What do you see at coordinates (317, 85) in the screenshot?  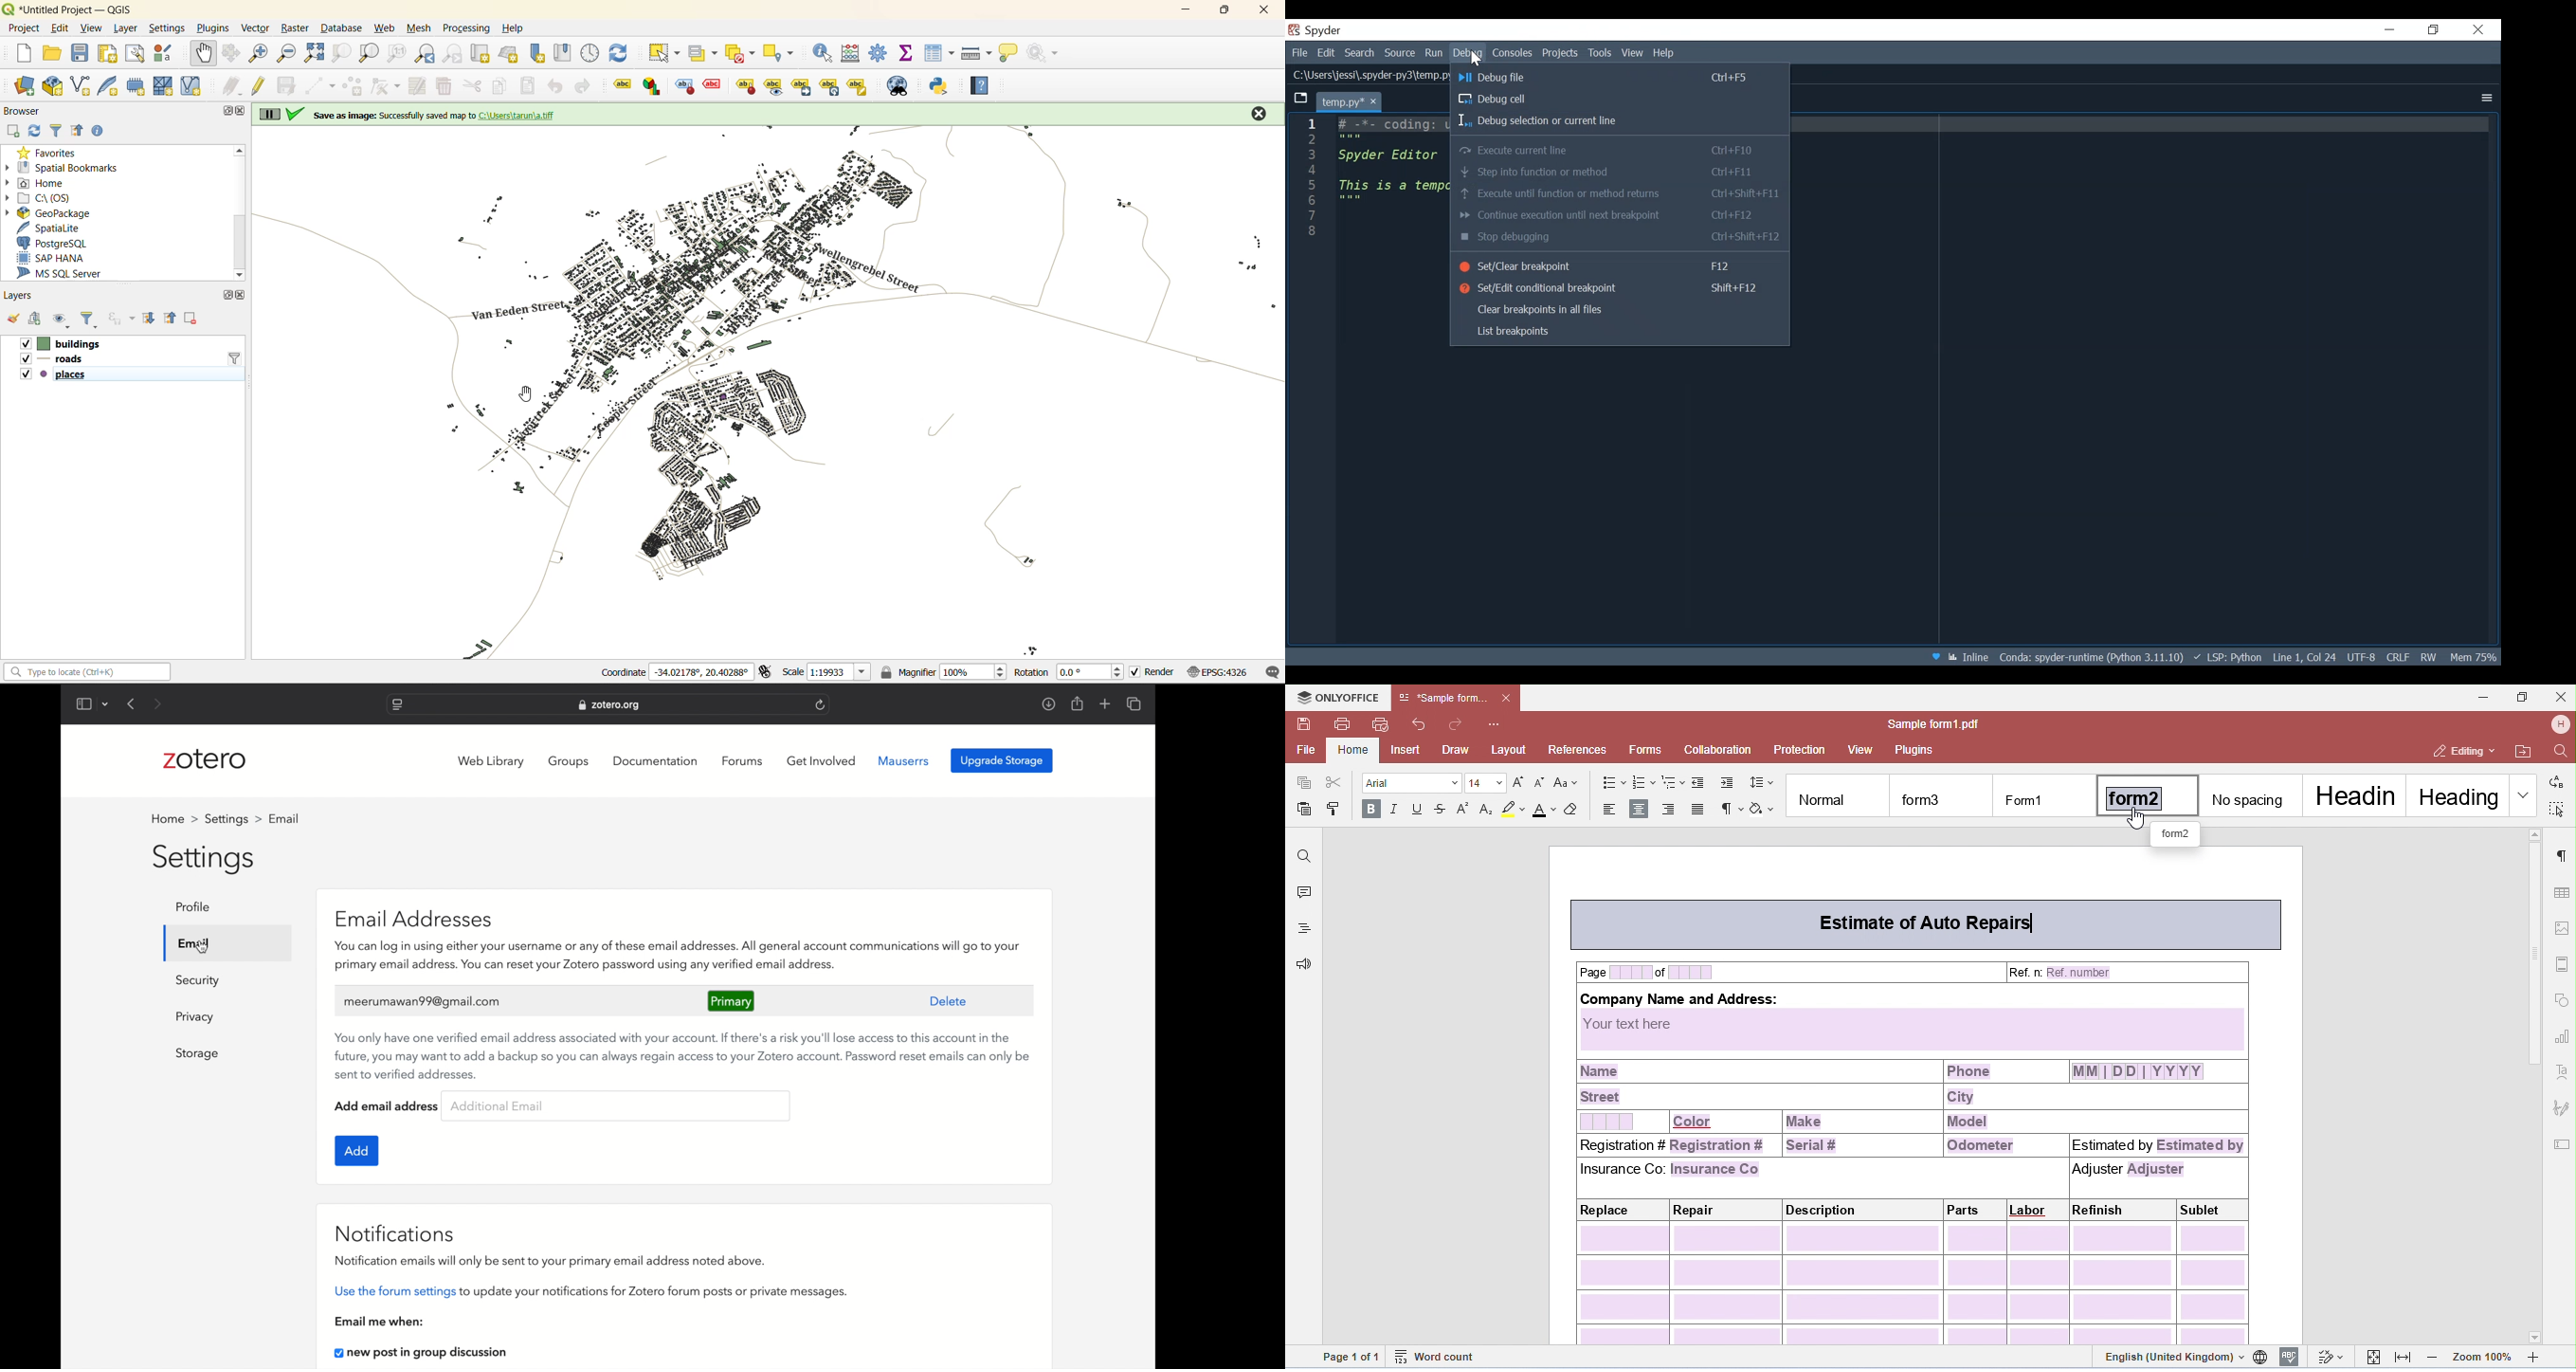 I see `digitize` at bounding box center [317, 85].